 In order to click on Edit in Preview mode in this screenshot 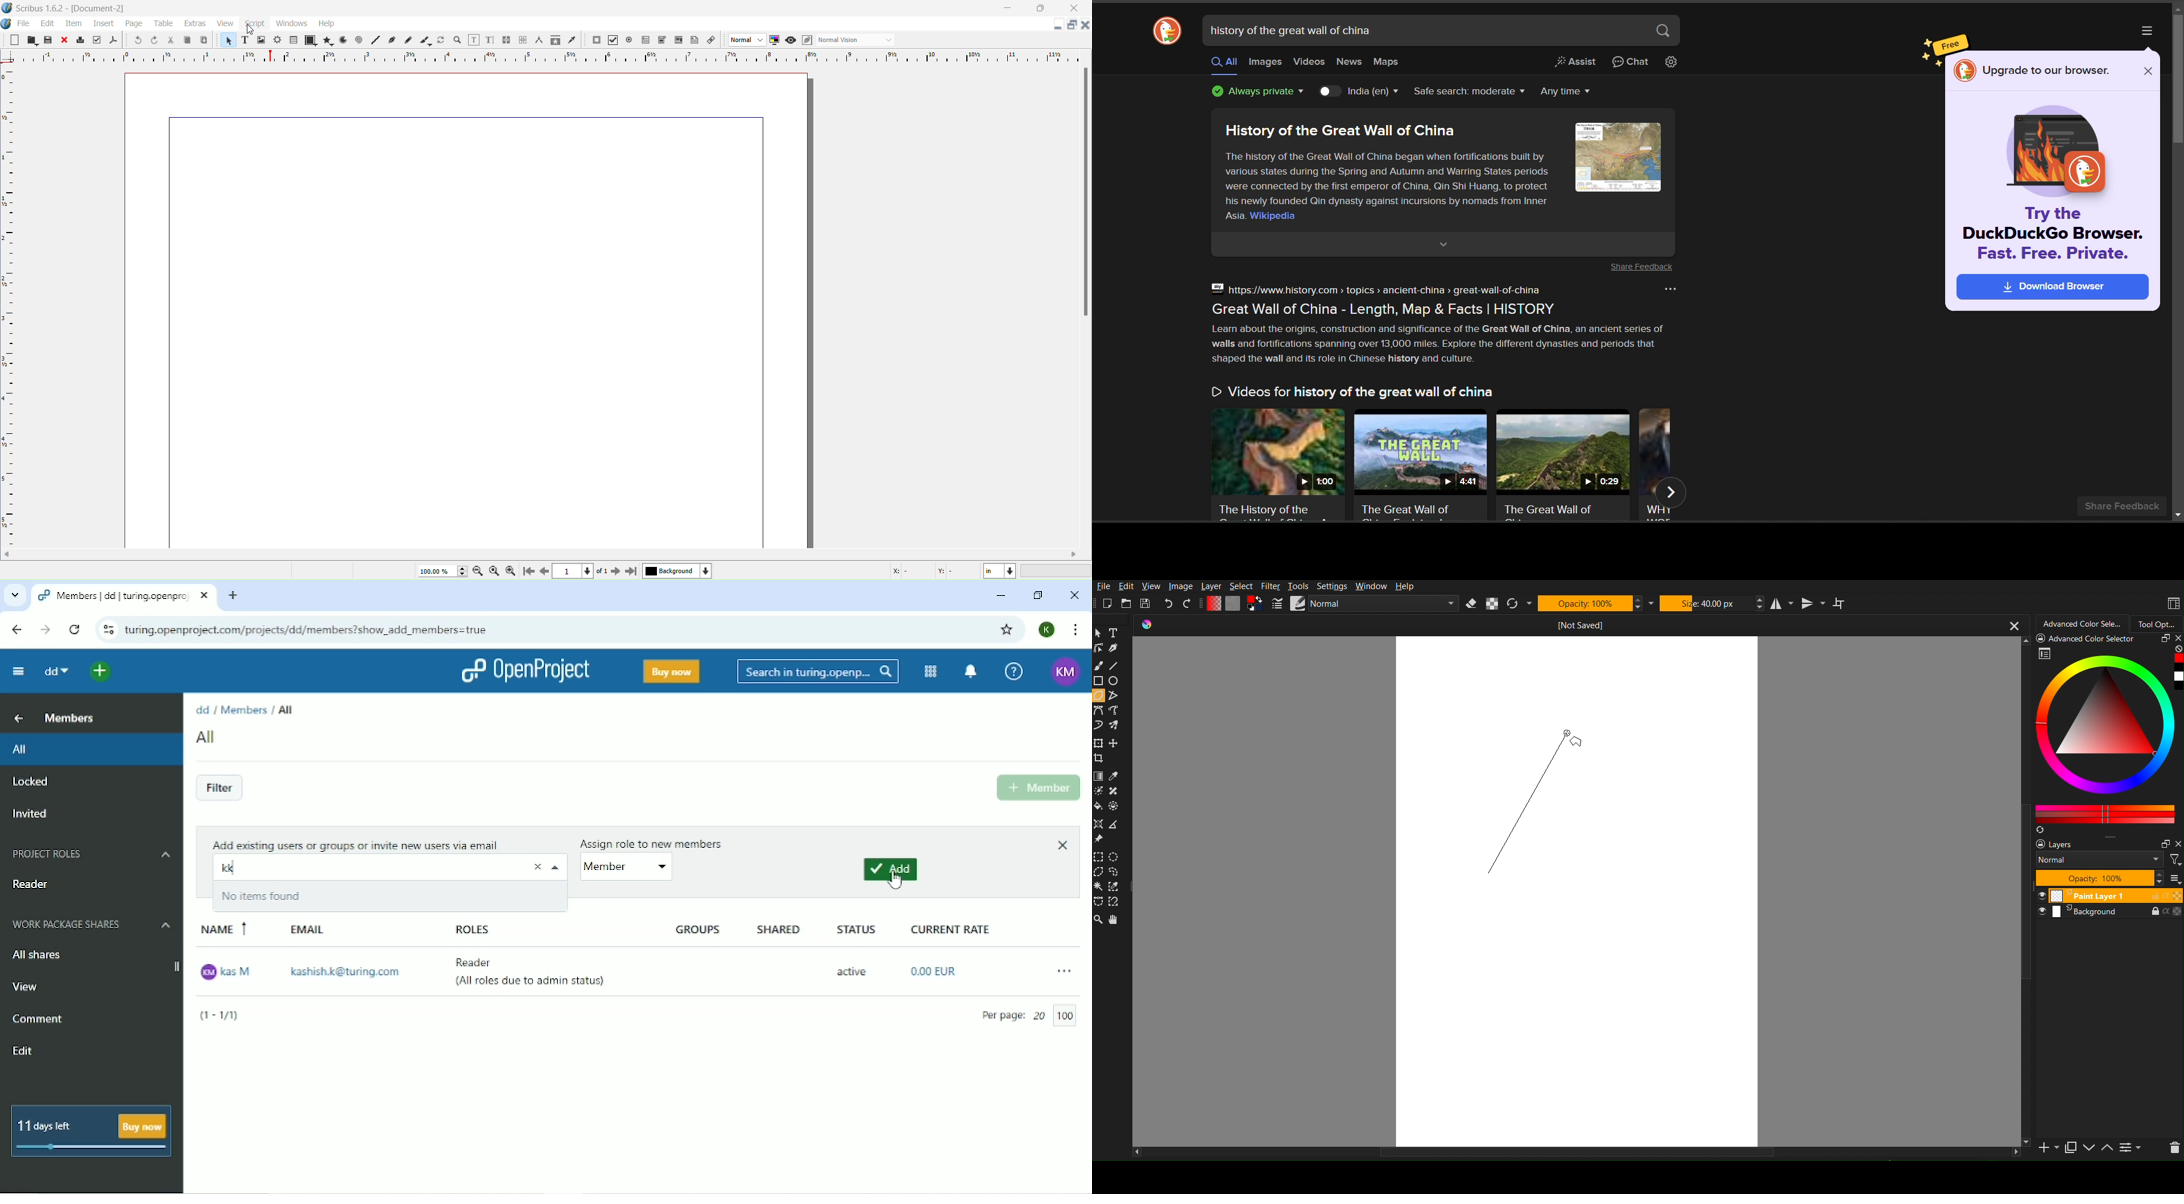, I will do `click(806, 40)`.